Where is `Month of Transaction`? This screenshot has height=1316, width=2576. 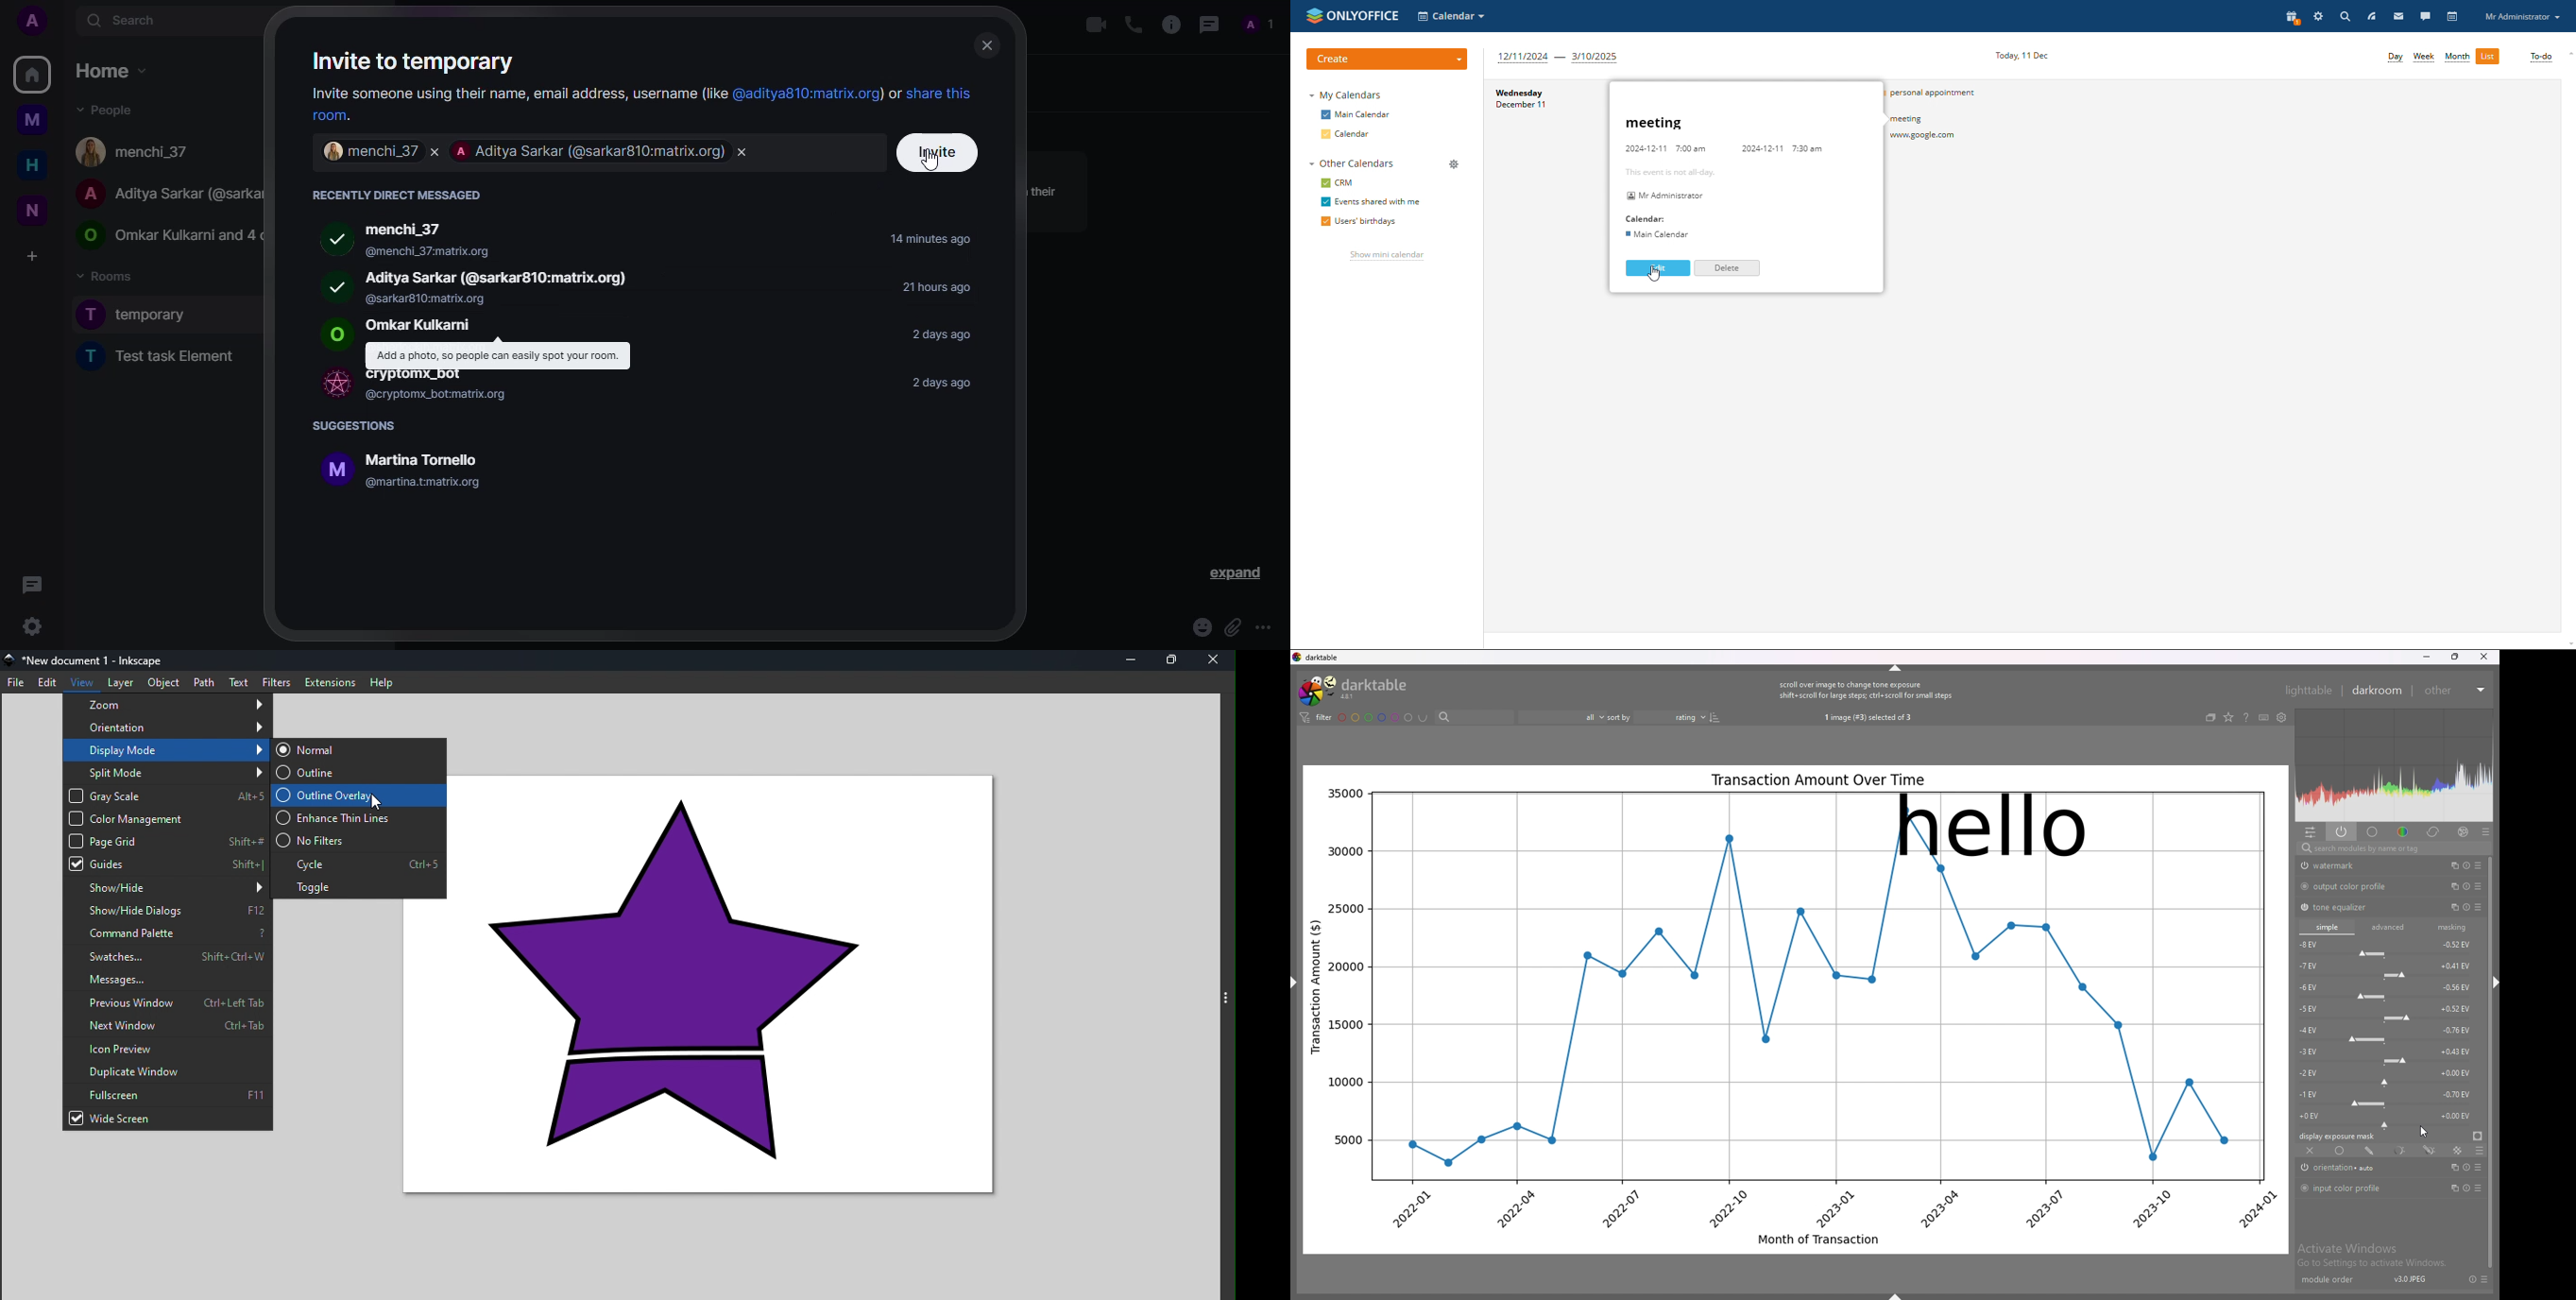
Month of Transaction is located at coordinates (1818, 1238).